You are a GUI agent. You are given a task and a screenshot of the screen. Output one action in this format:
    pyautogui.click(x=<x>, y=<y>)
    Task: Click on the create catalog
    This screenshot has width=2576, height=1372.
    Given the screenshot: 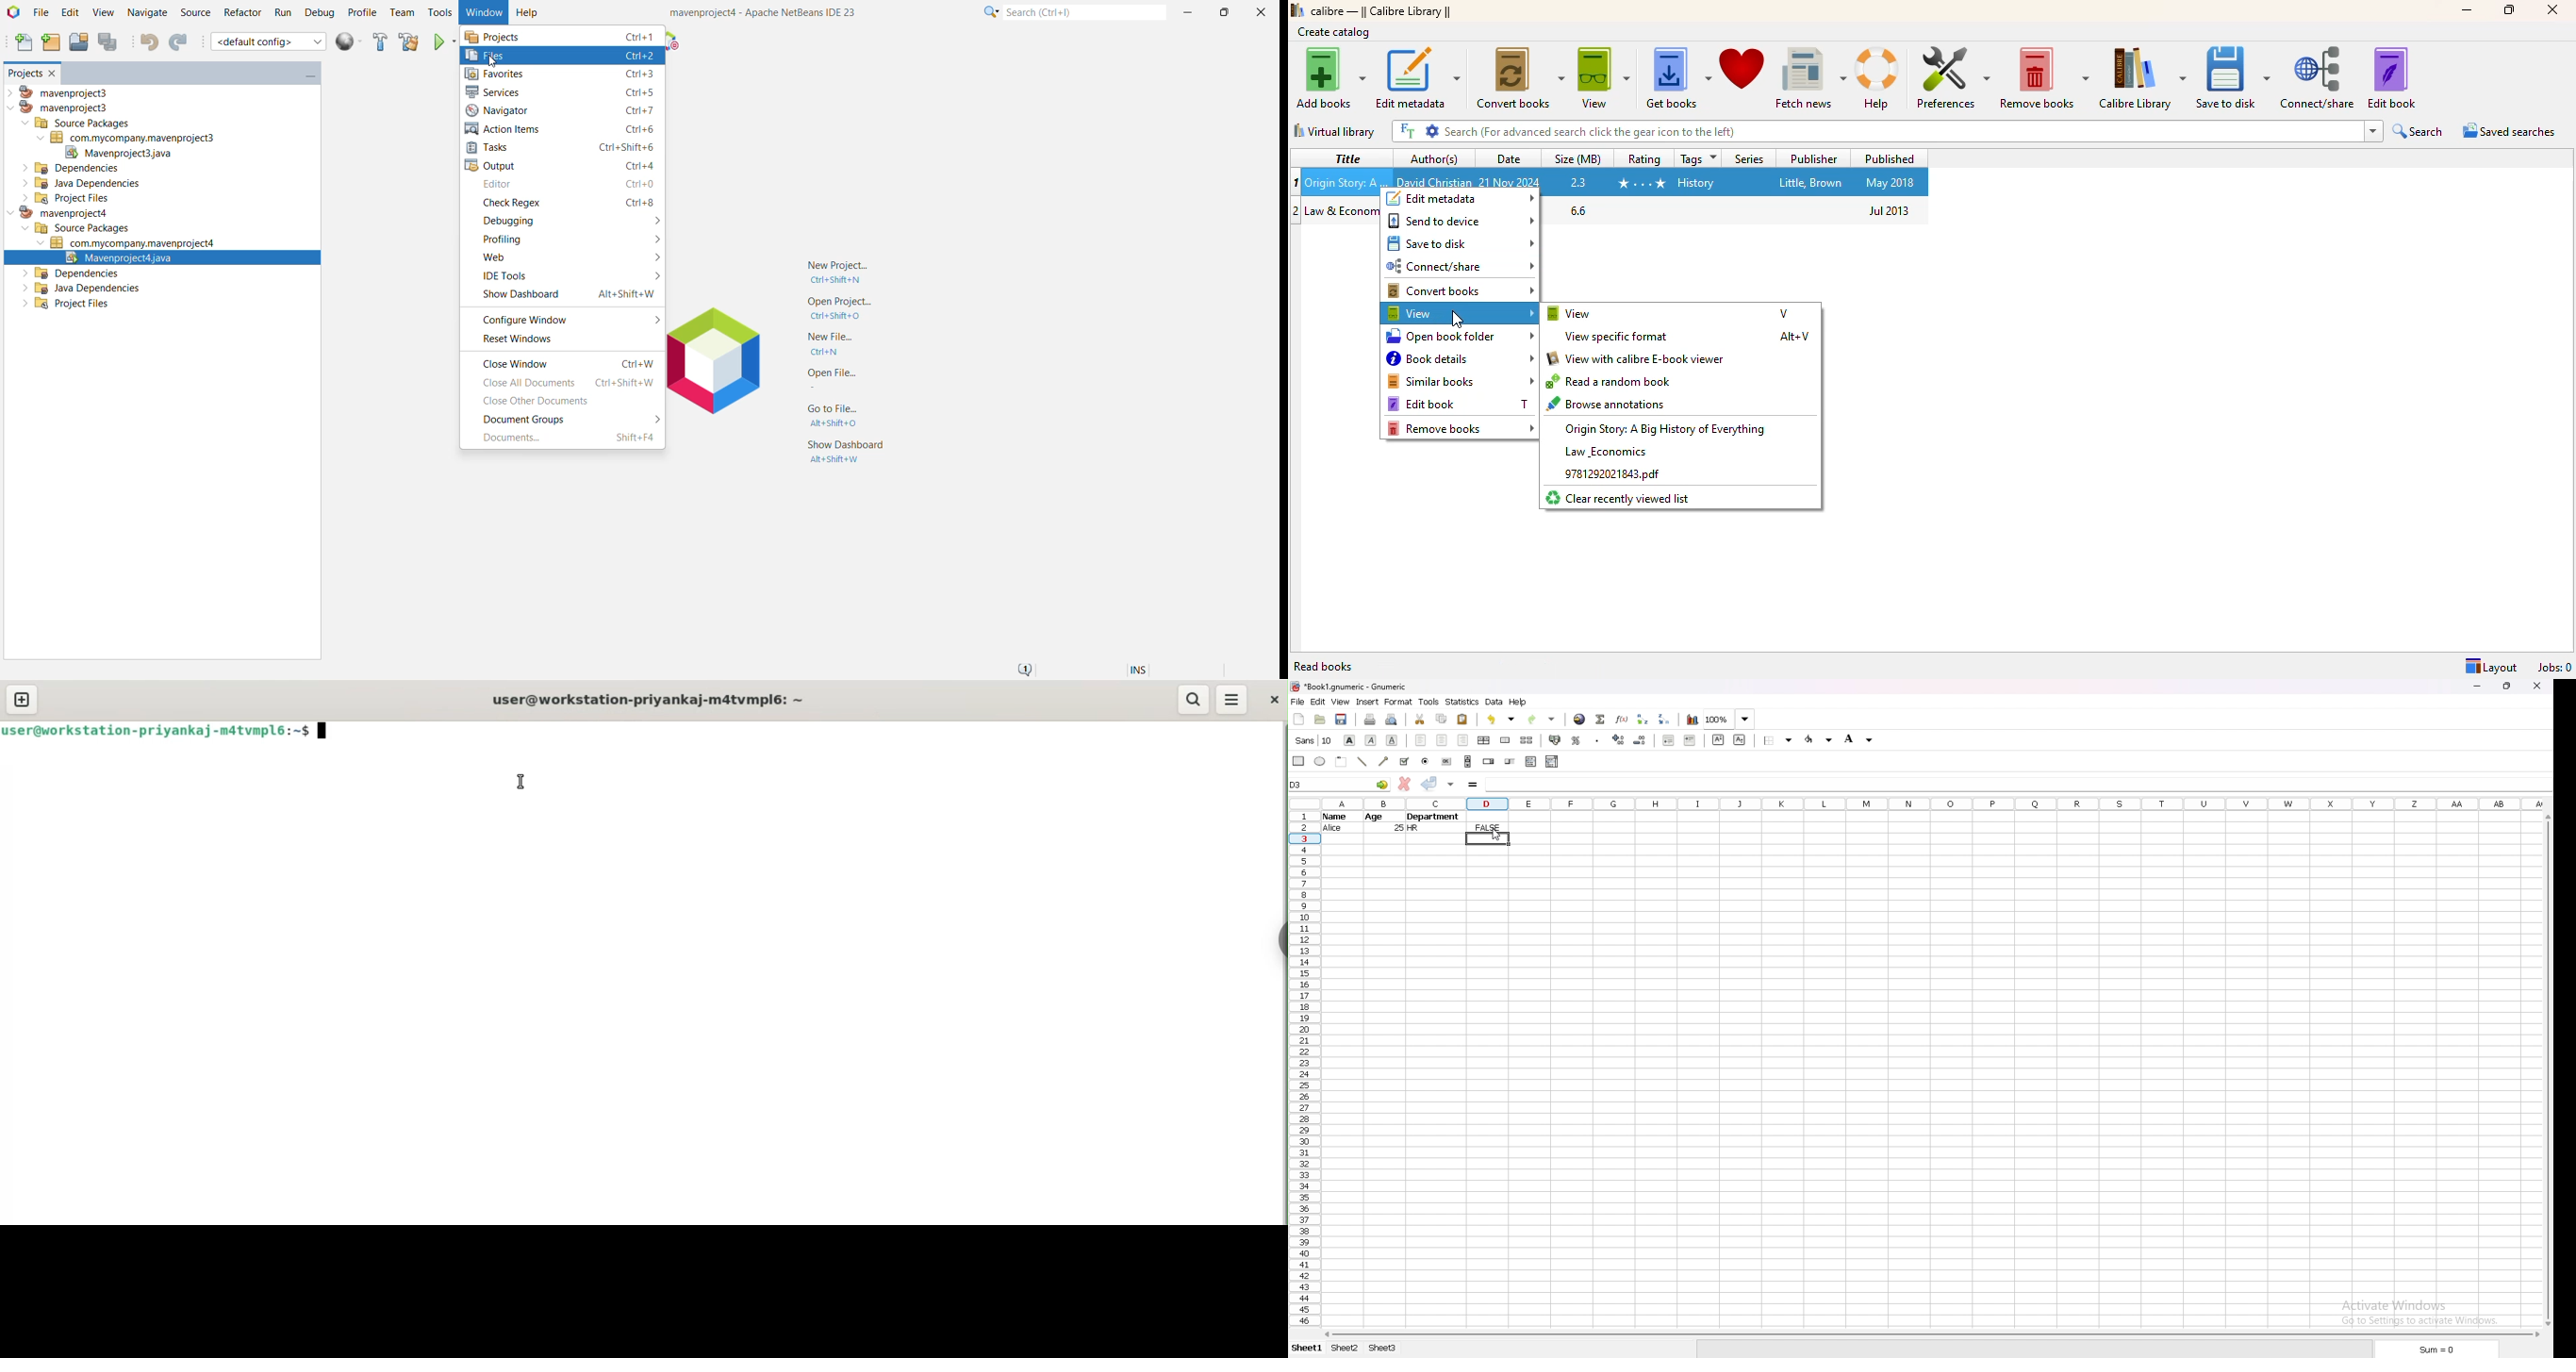 What is the action you would take?
    pyautogui.click(x=1334, y=32)
    